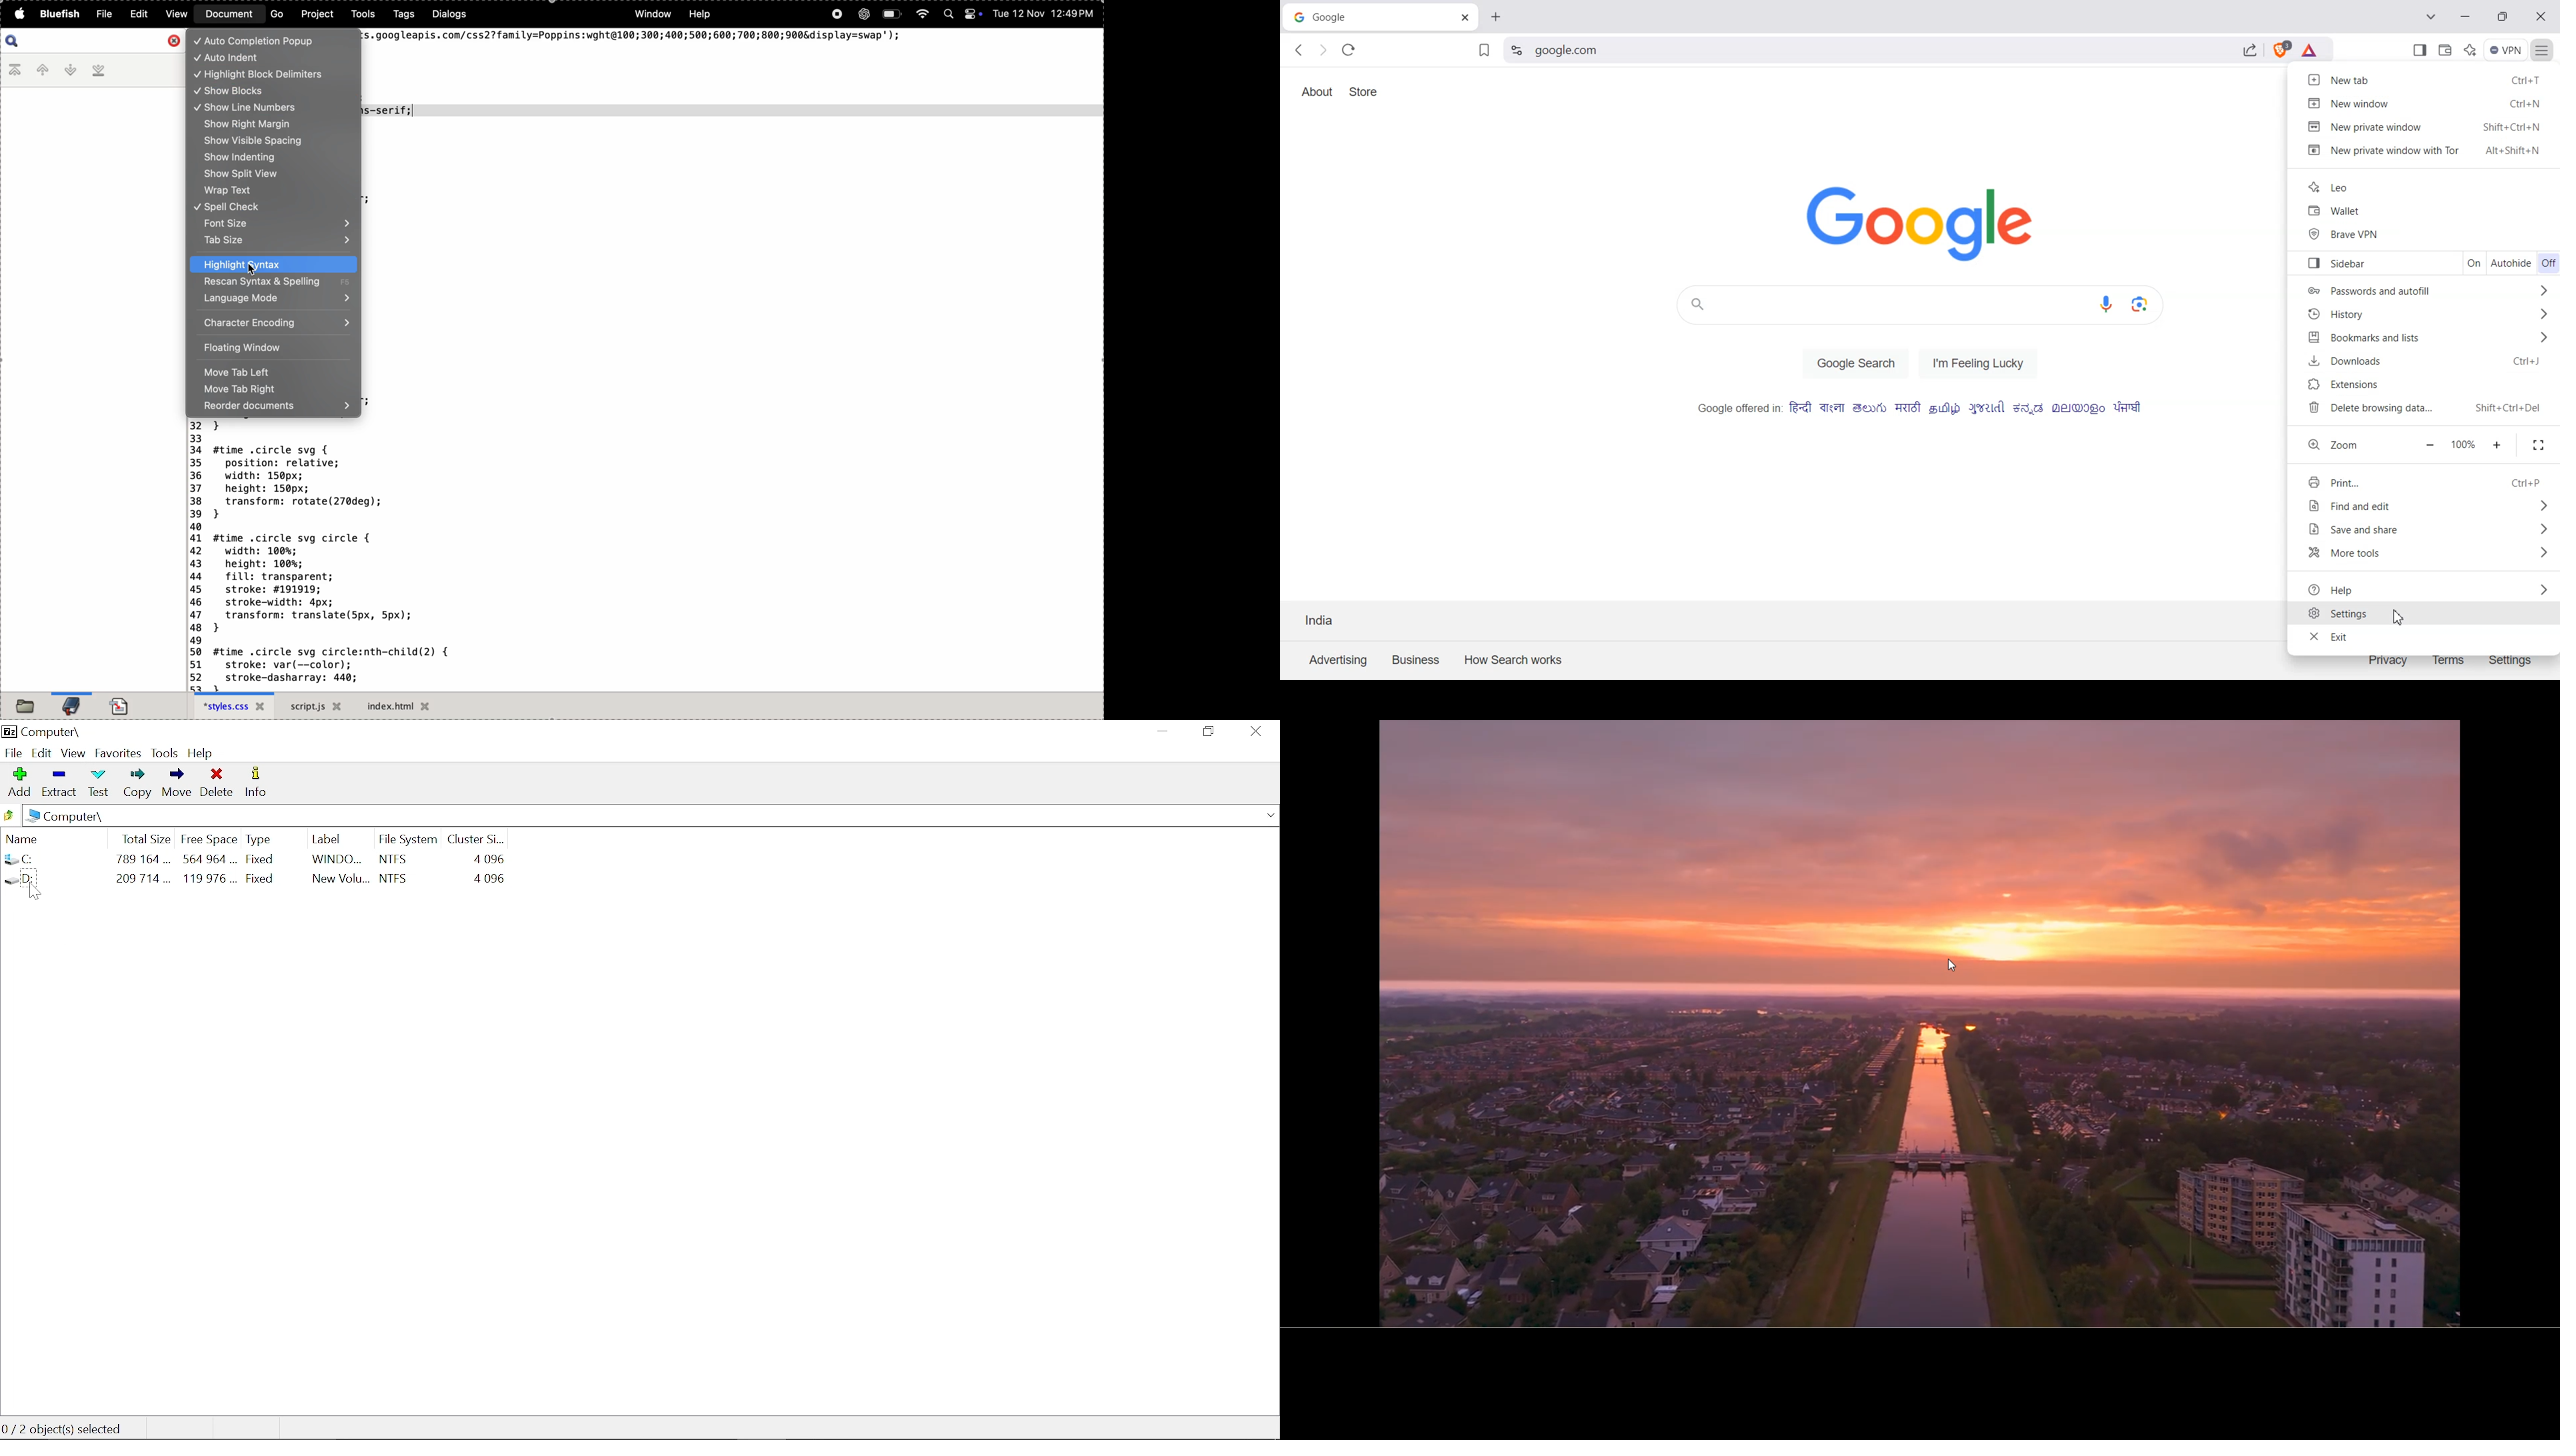 Image resolution: width=2576 pixels, height=1456 pixels. I want to click on Spotlight, so click(947, 15).